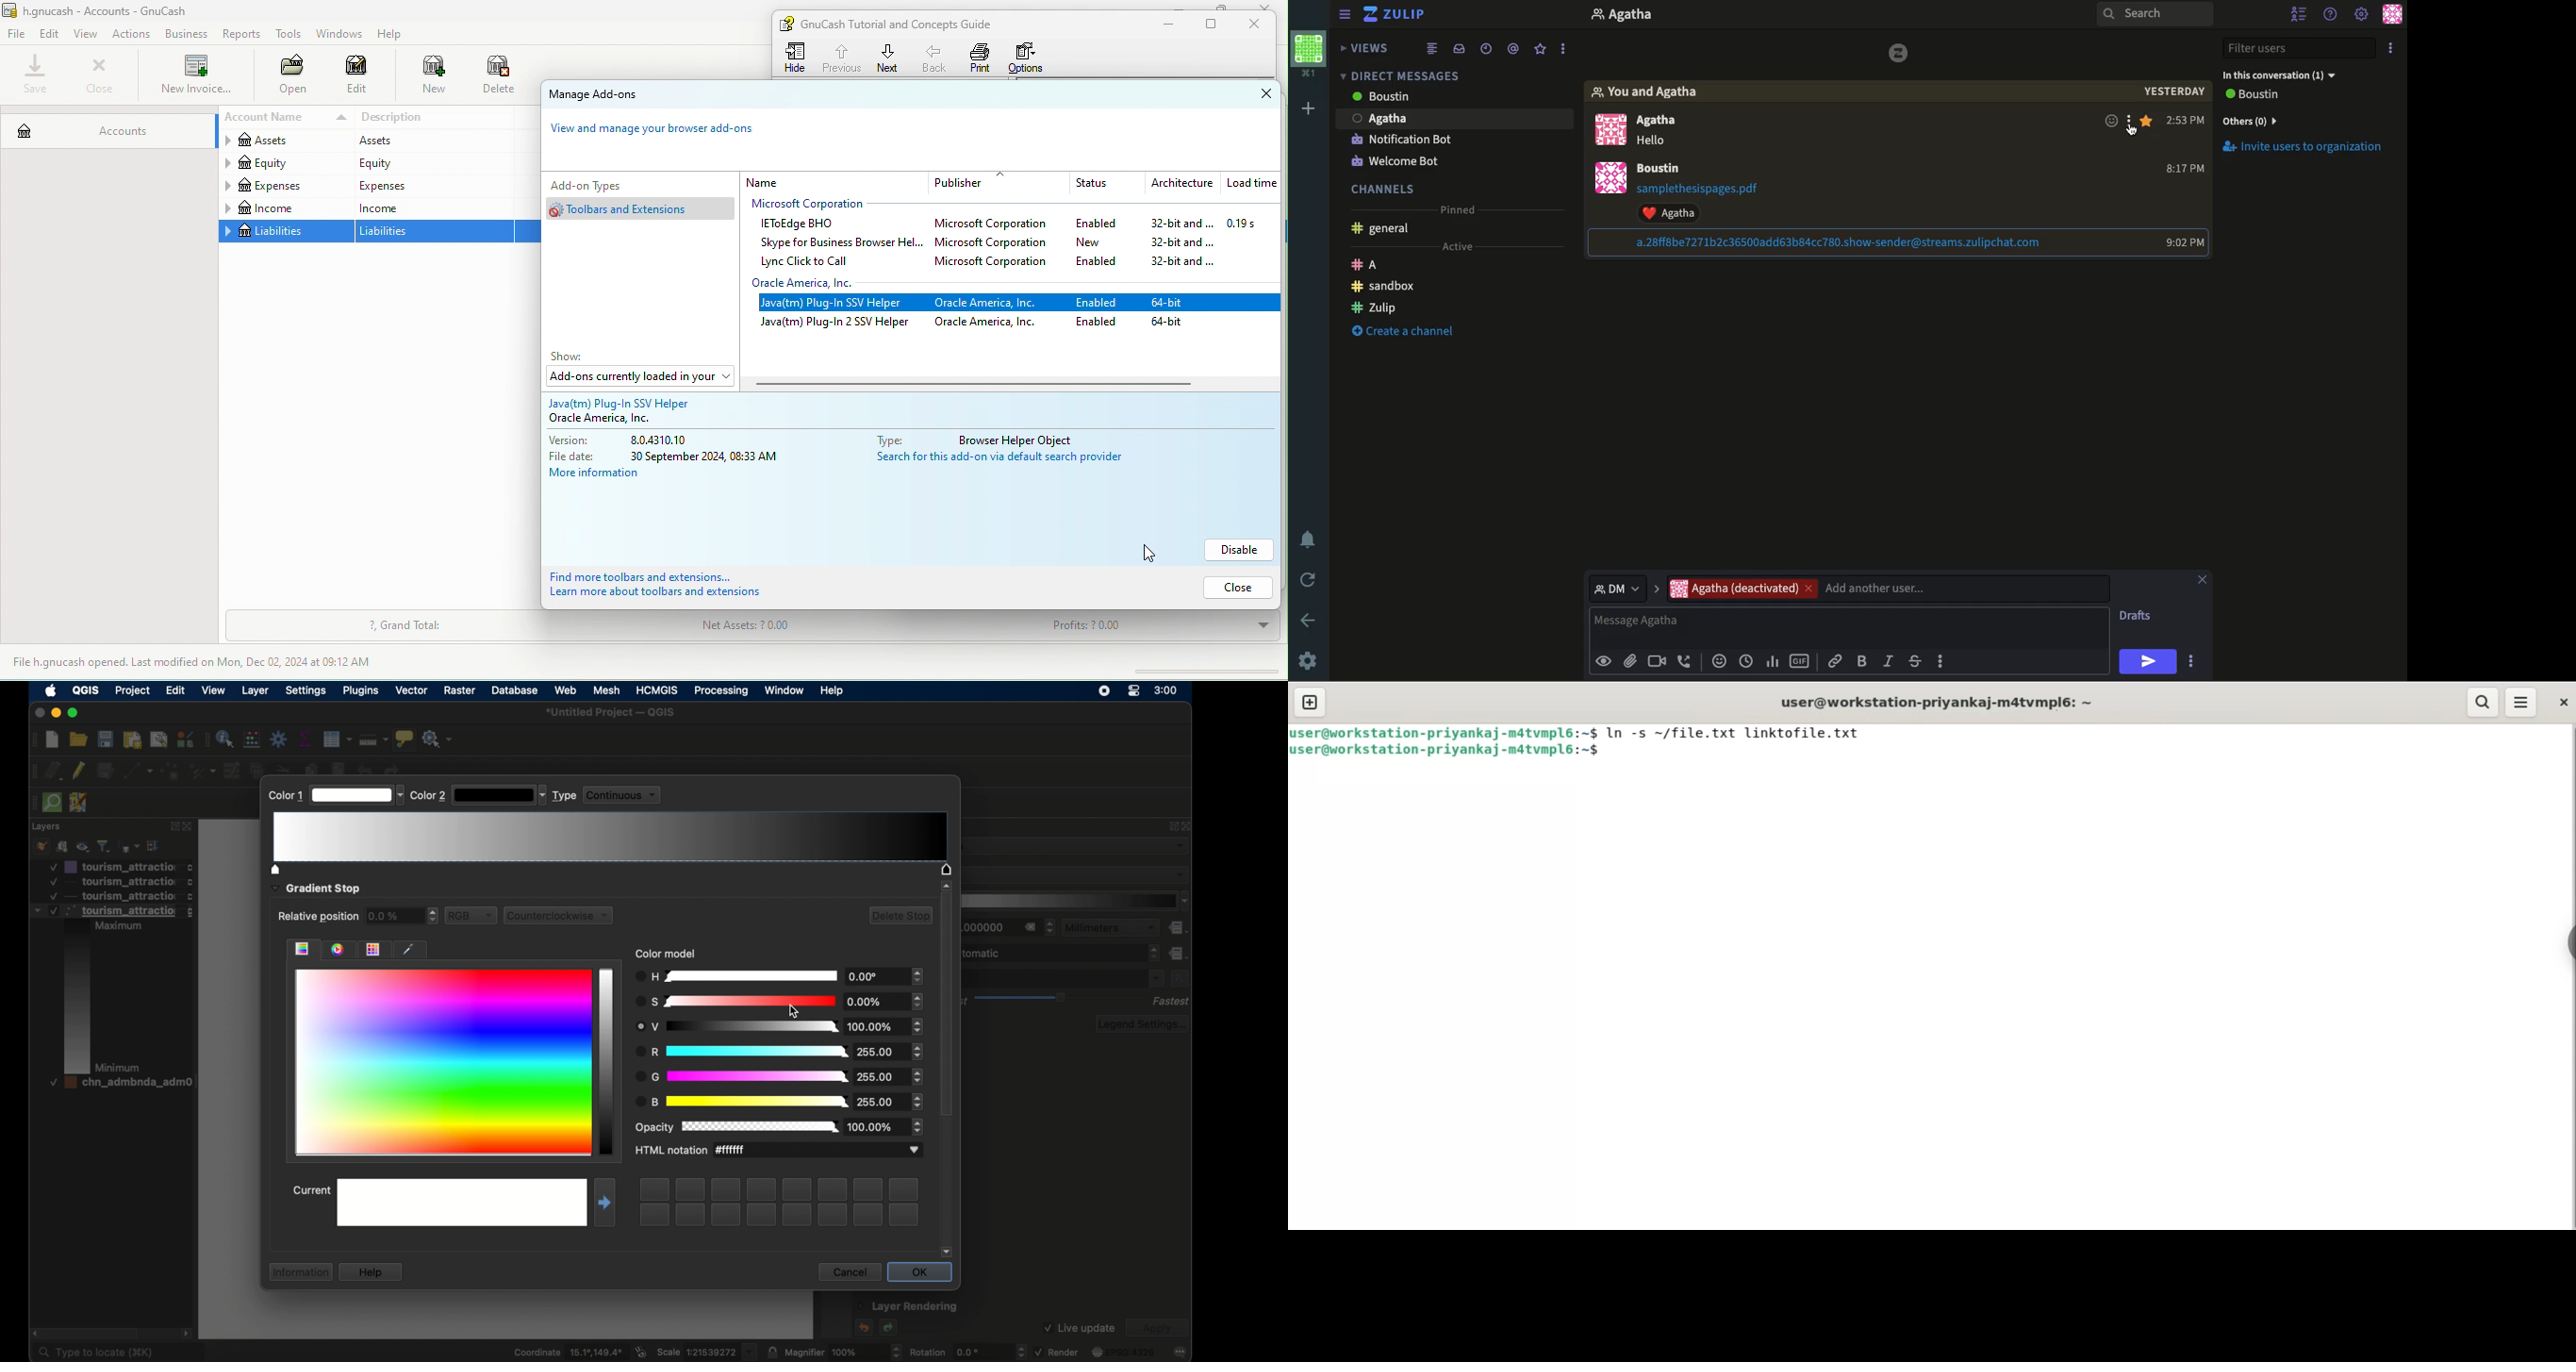 This screenshot has width=2576, height=1372. What do you see at coordinates (51, 802) in the screenshot?
I see `quick osm` at bounding box center [51, 802].